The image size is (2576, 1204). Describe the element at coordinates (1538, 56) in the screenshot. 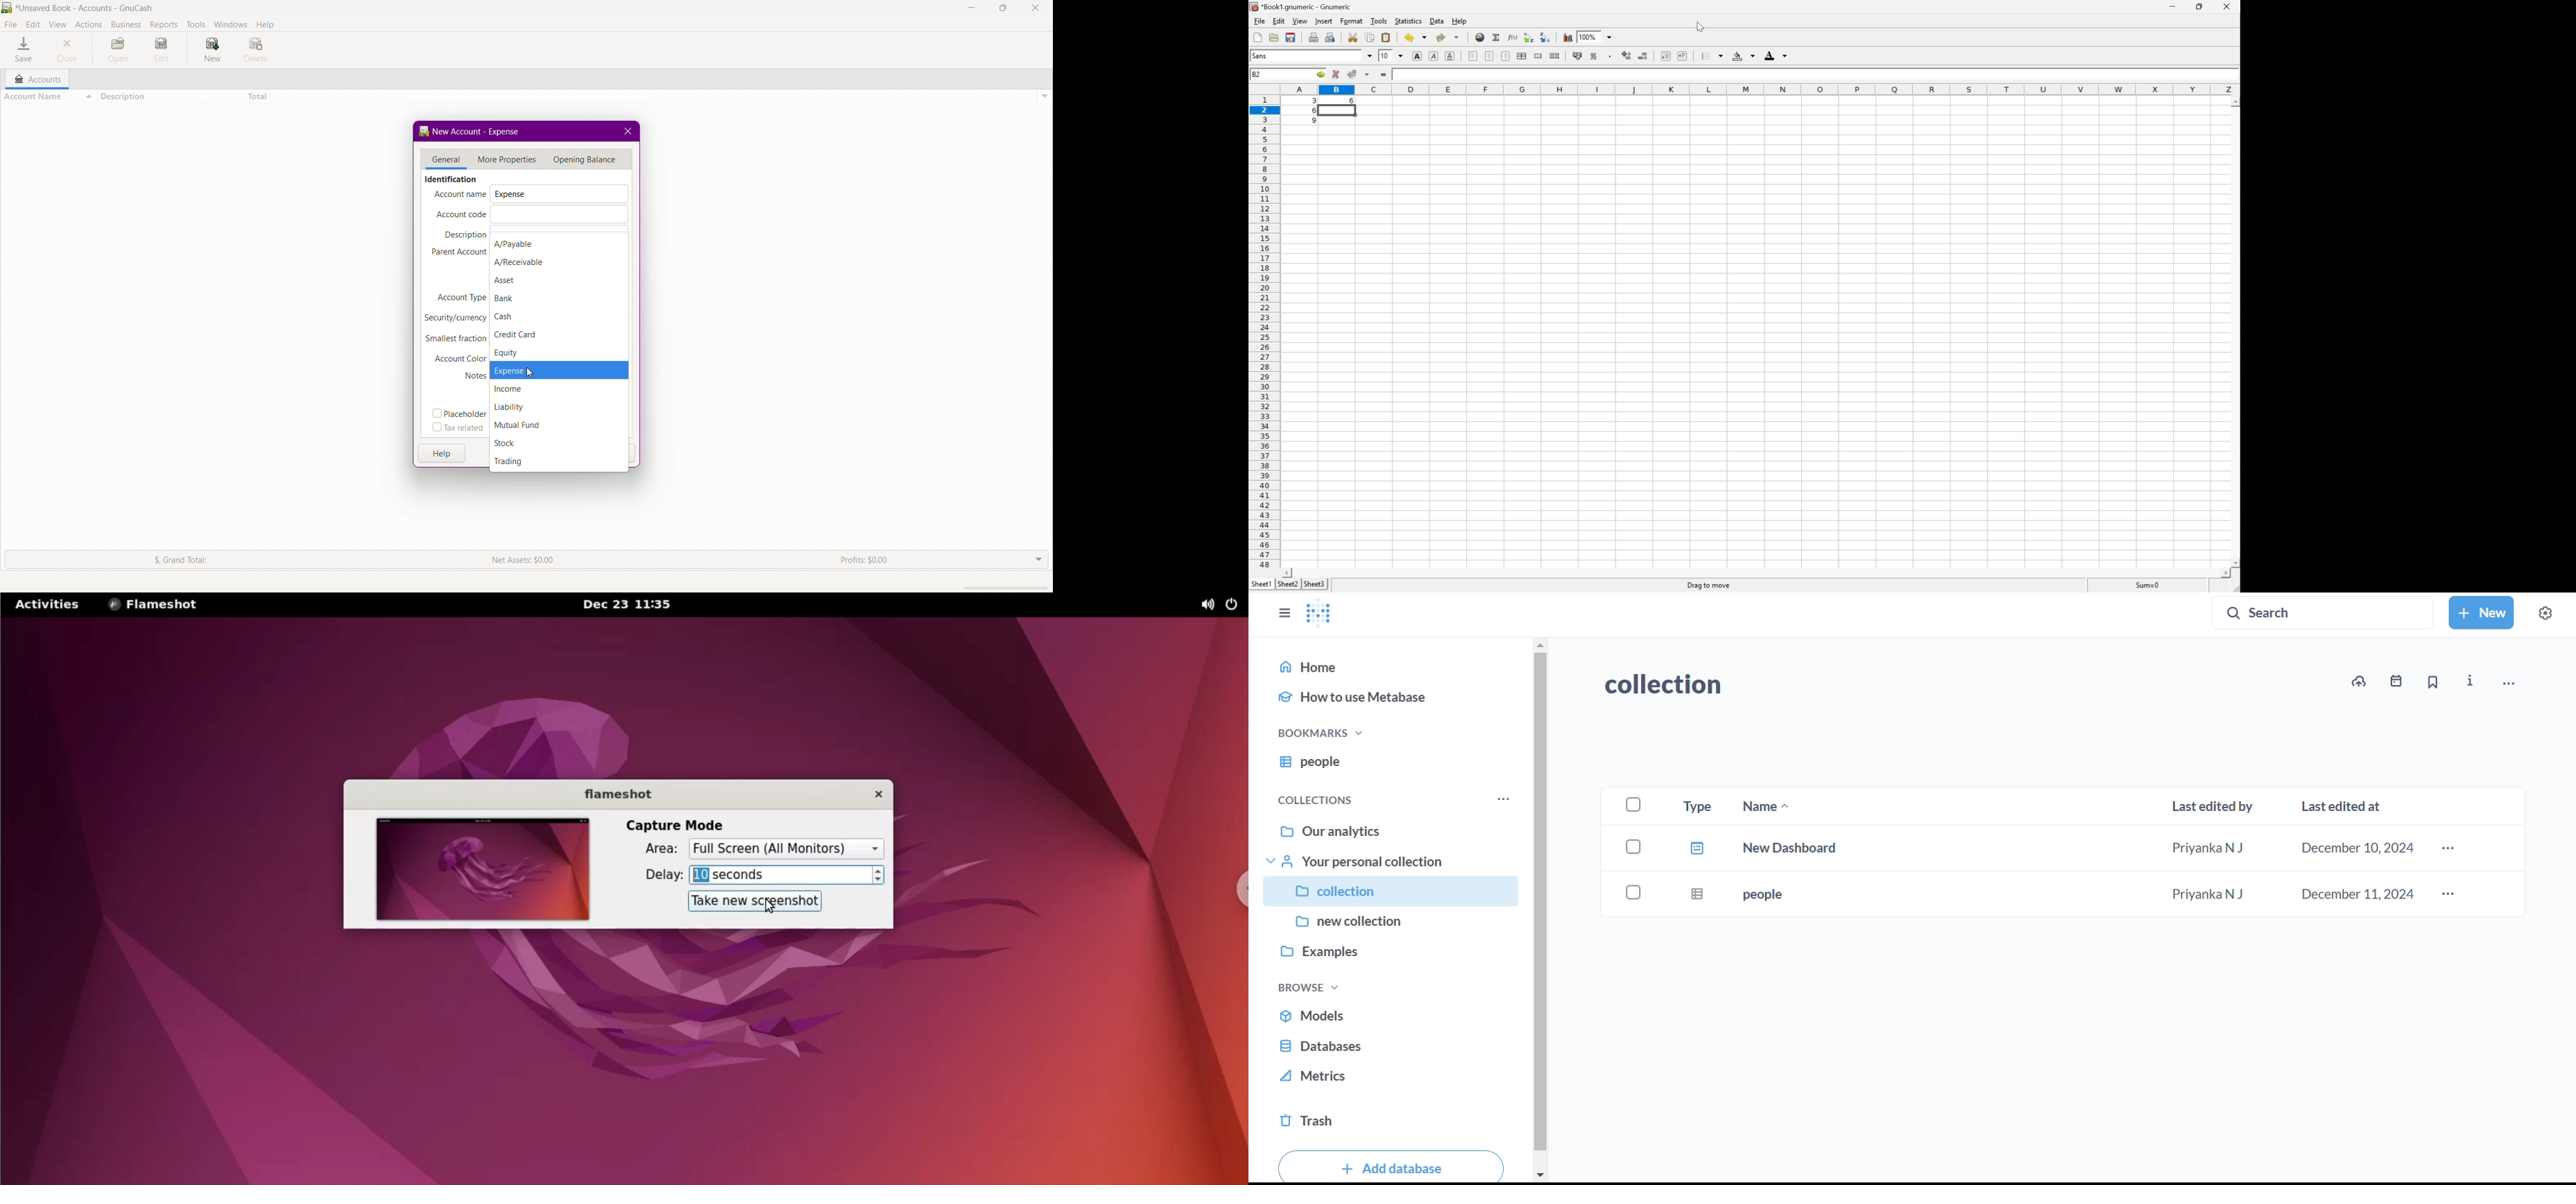

I see `Merge a range of cells` at that location.